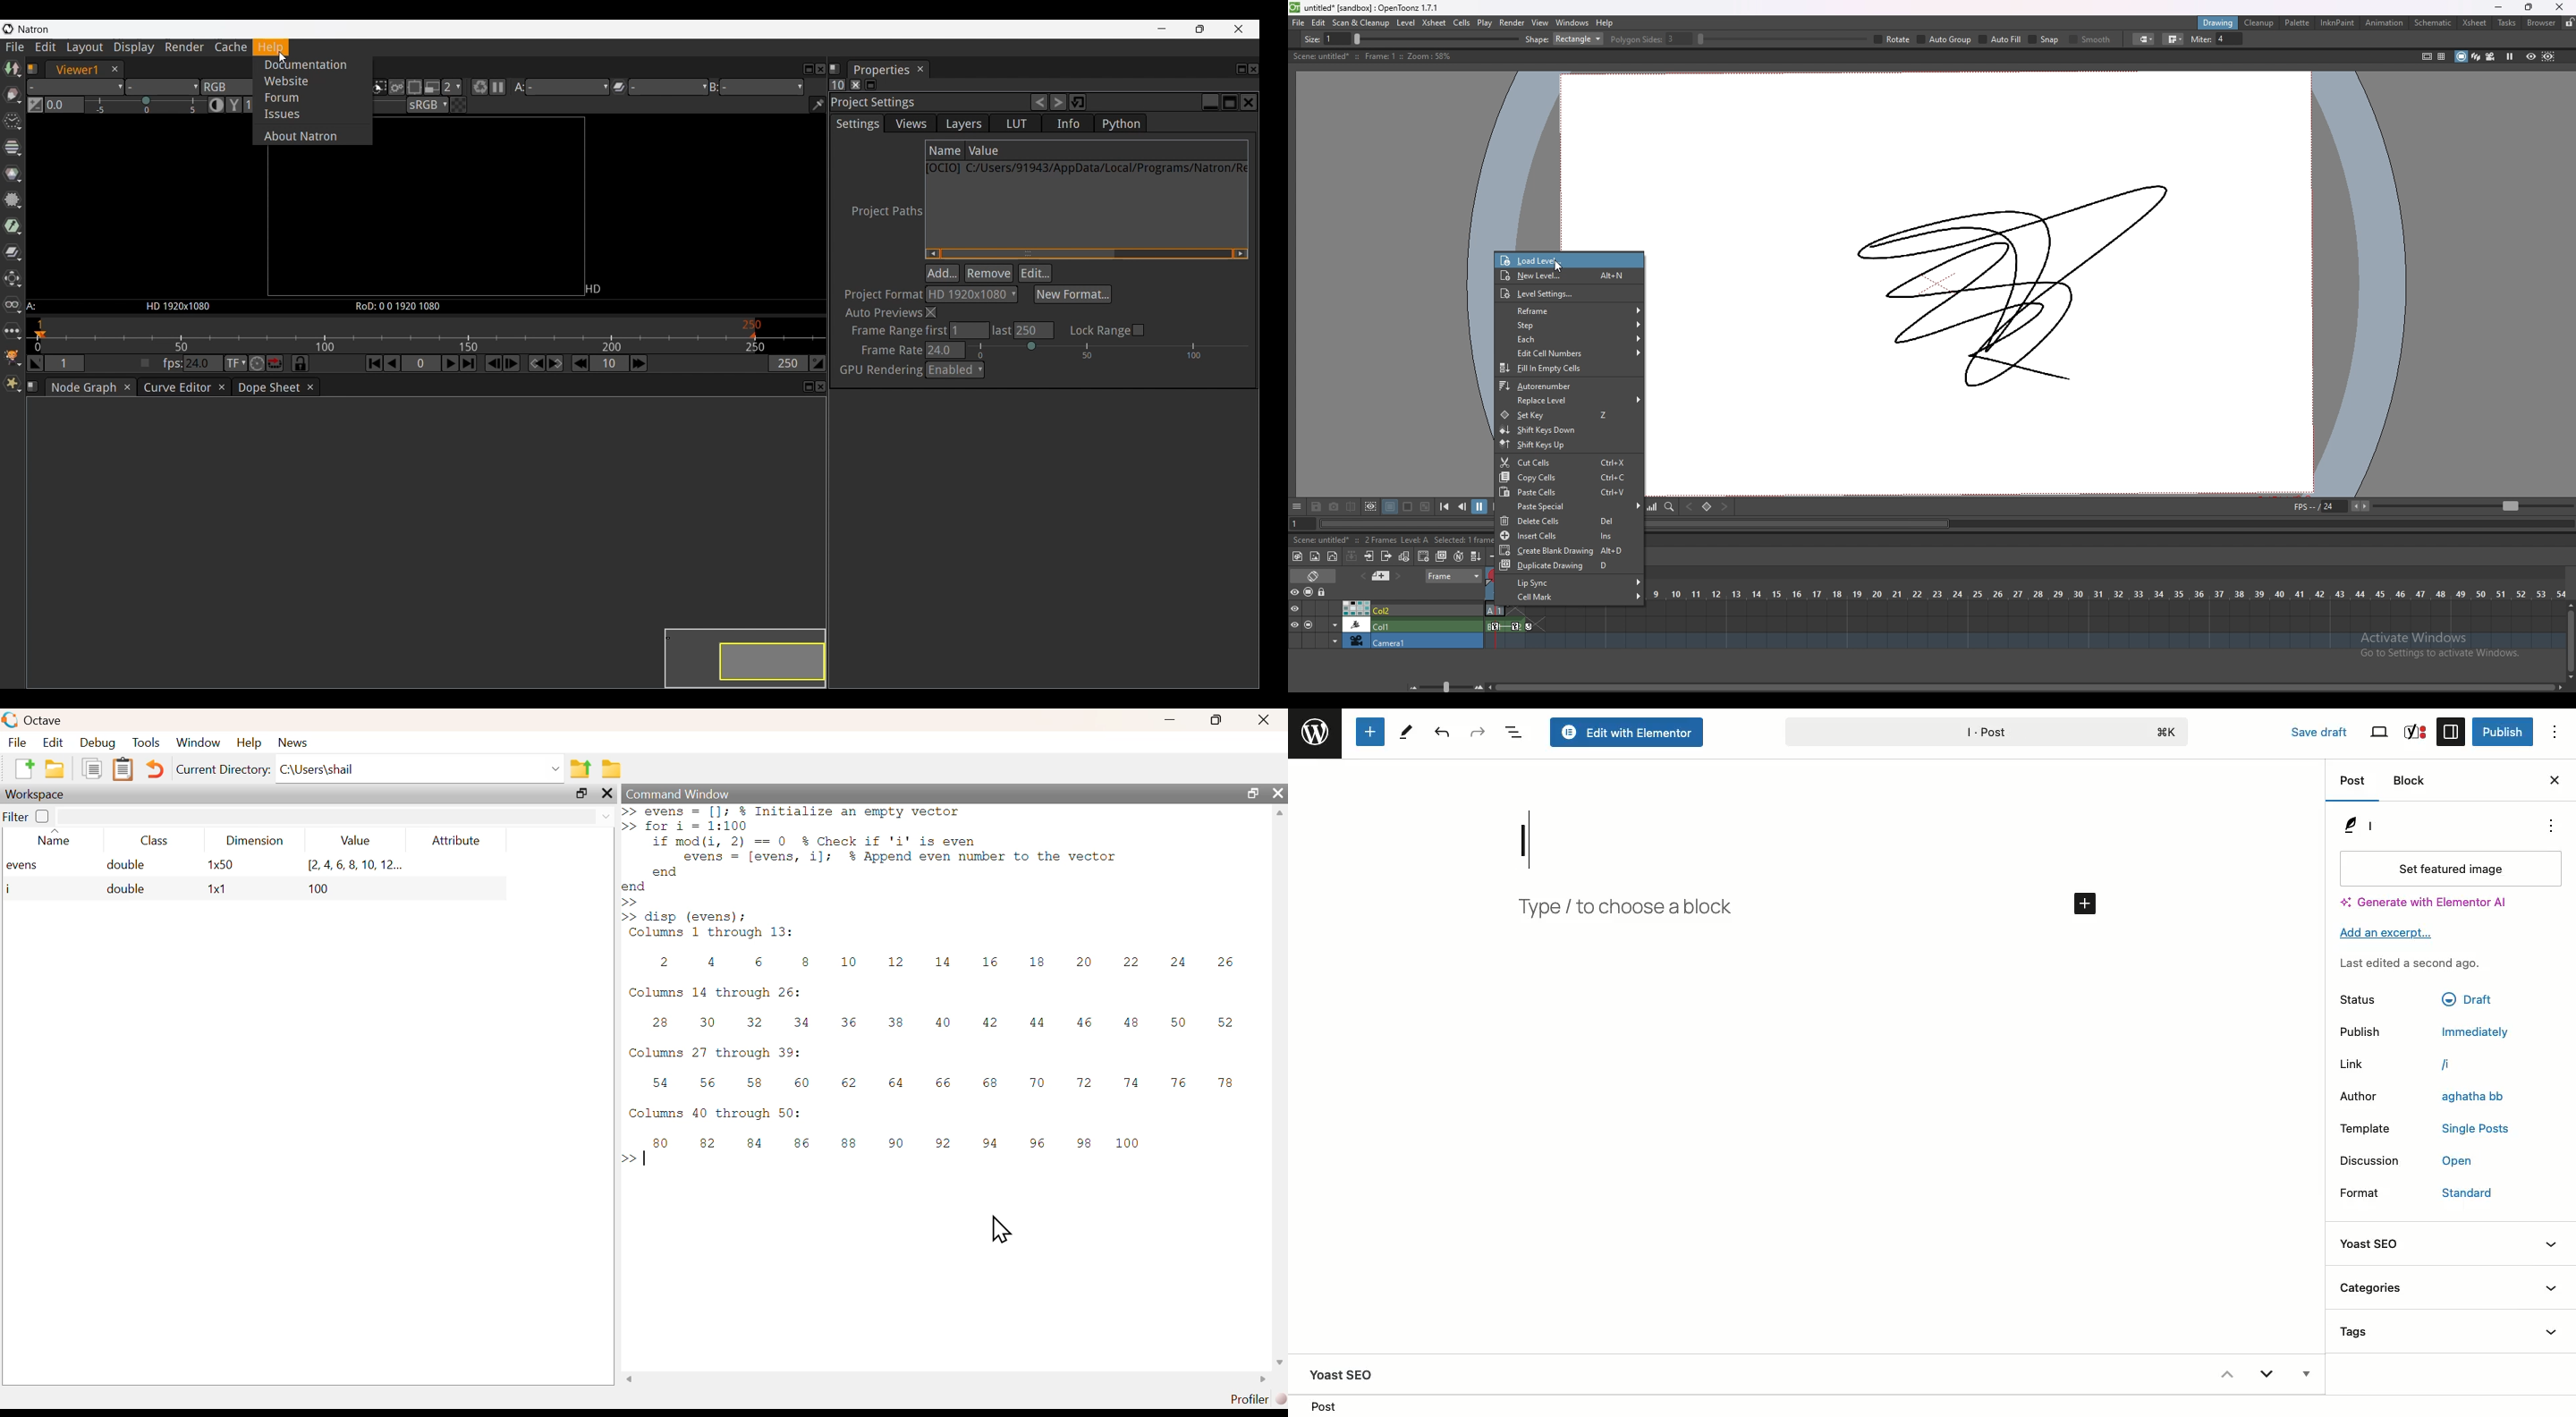  I want to click on close, so click(1279, 793).